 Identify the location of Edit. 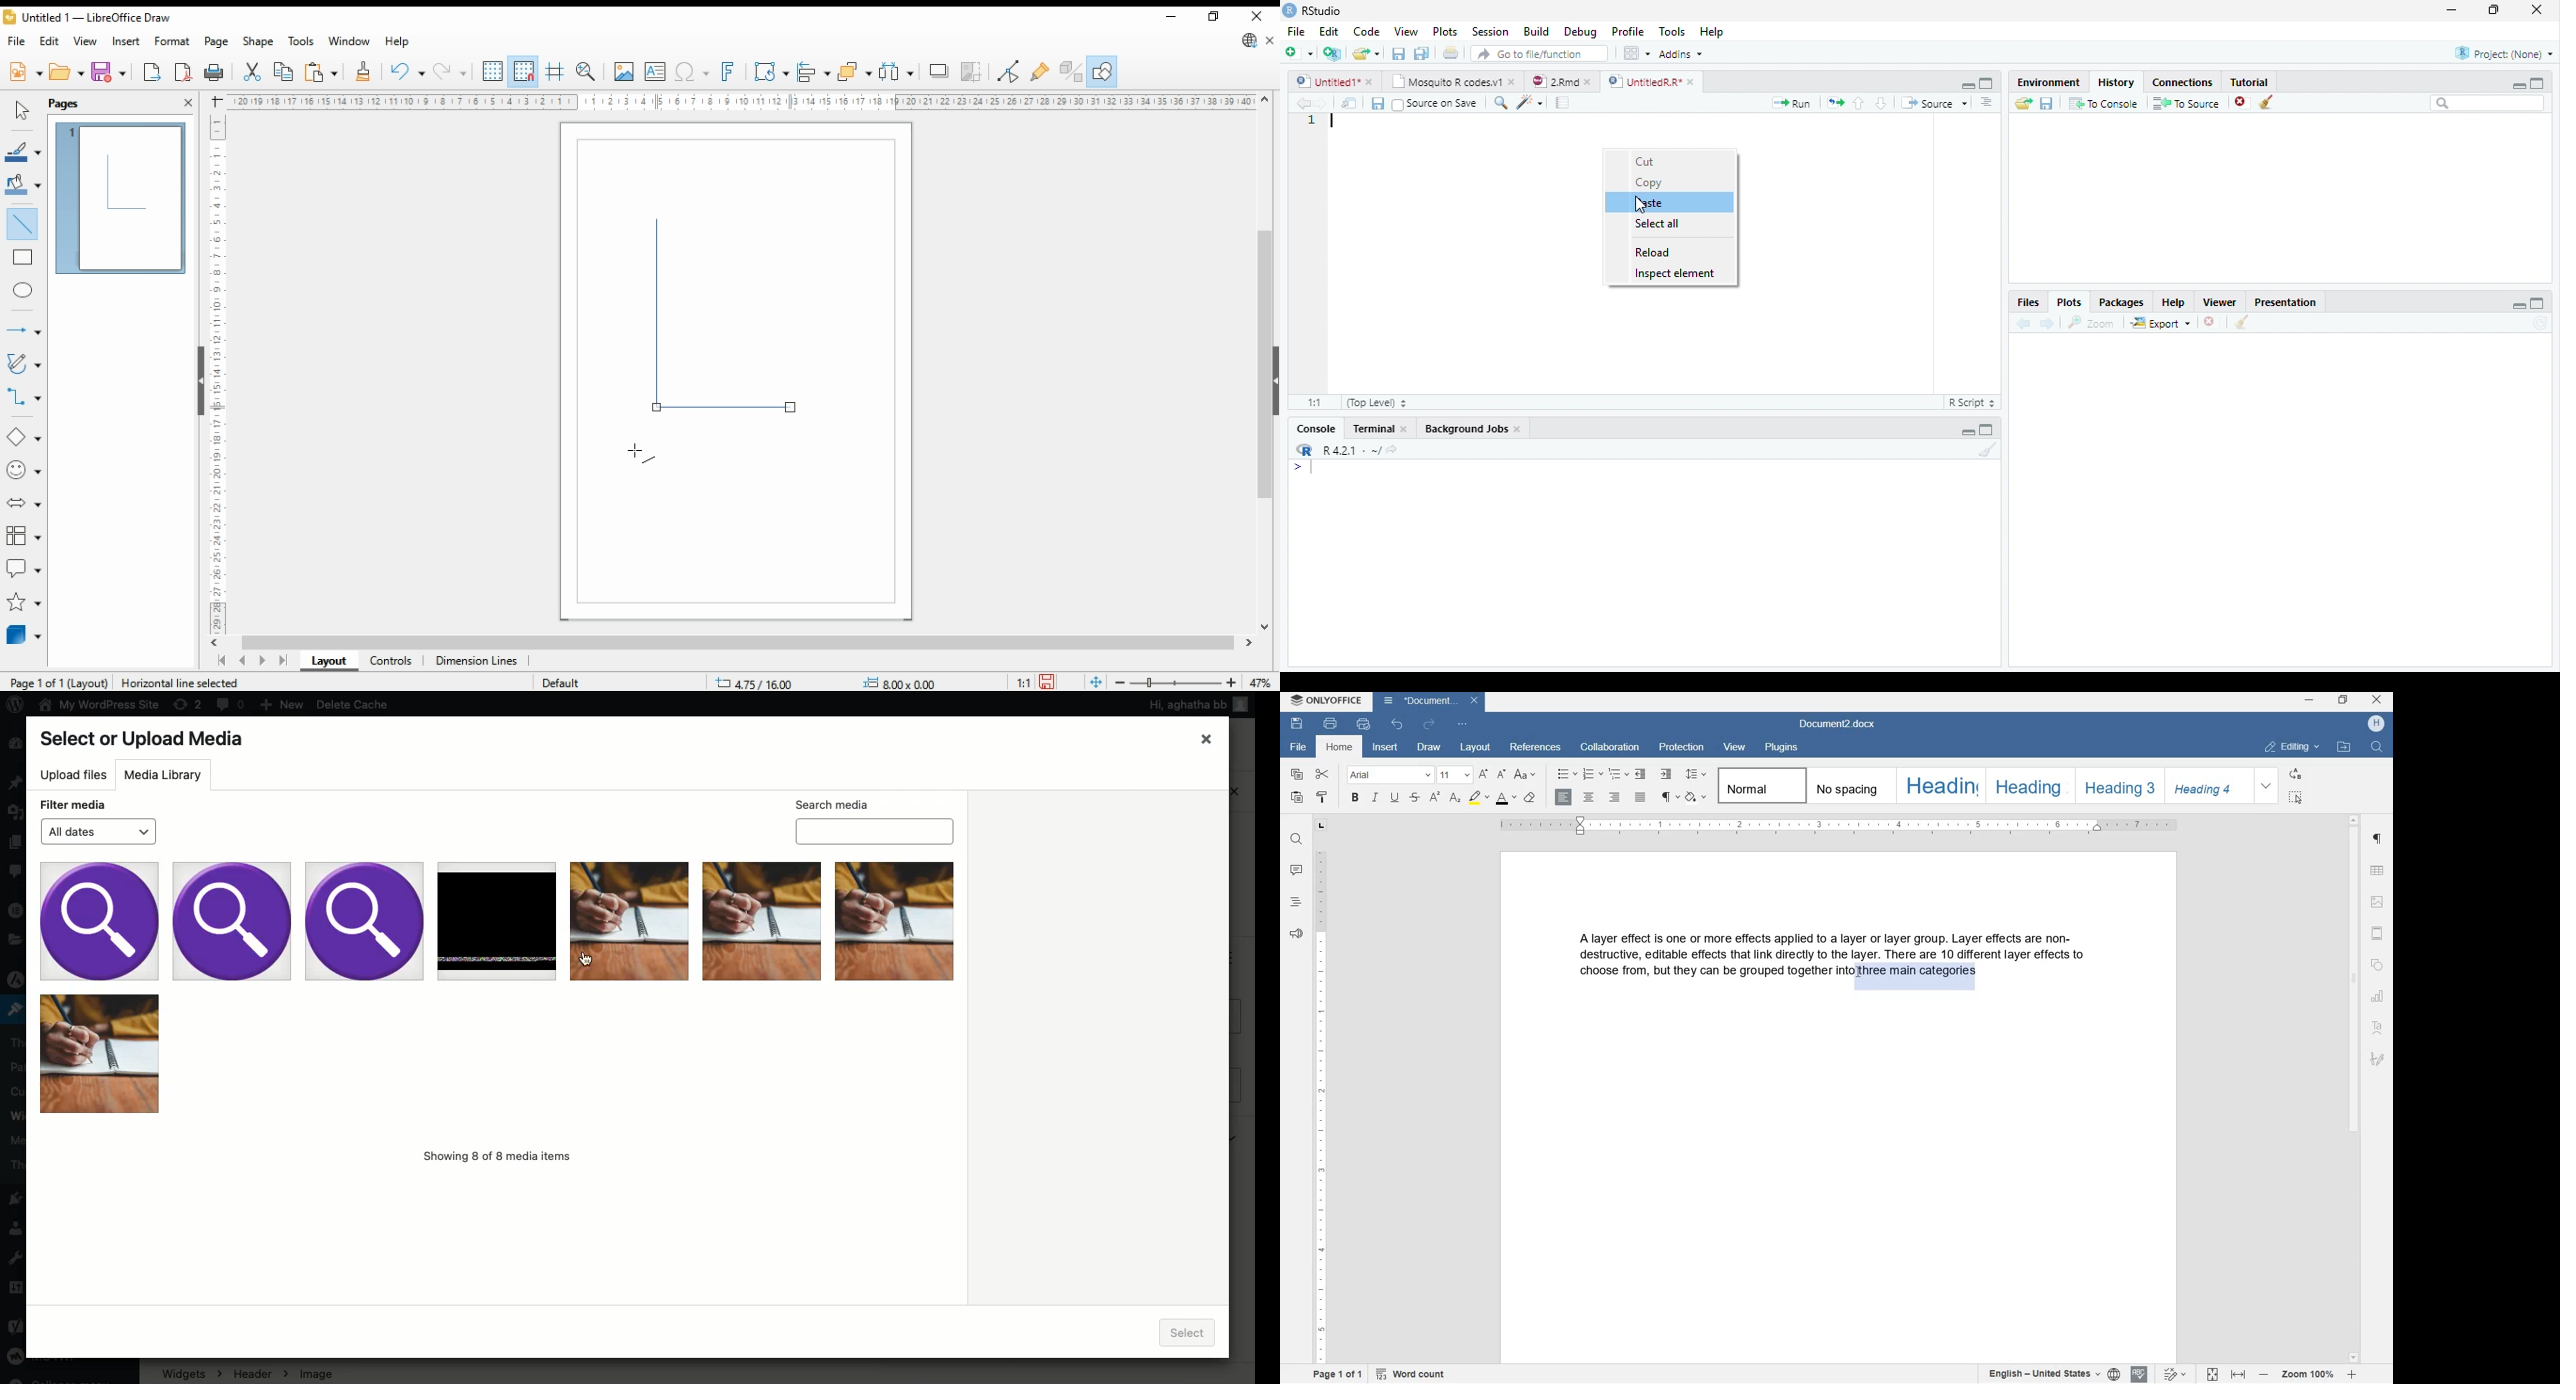
(1330, 31).